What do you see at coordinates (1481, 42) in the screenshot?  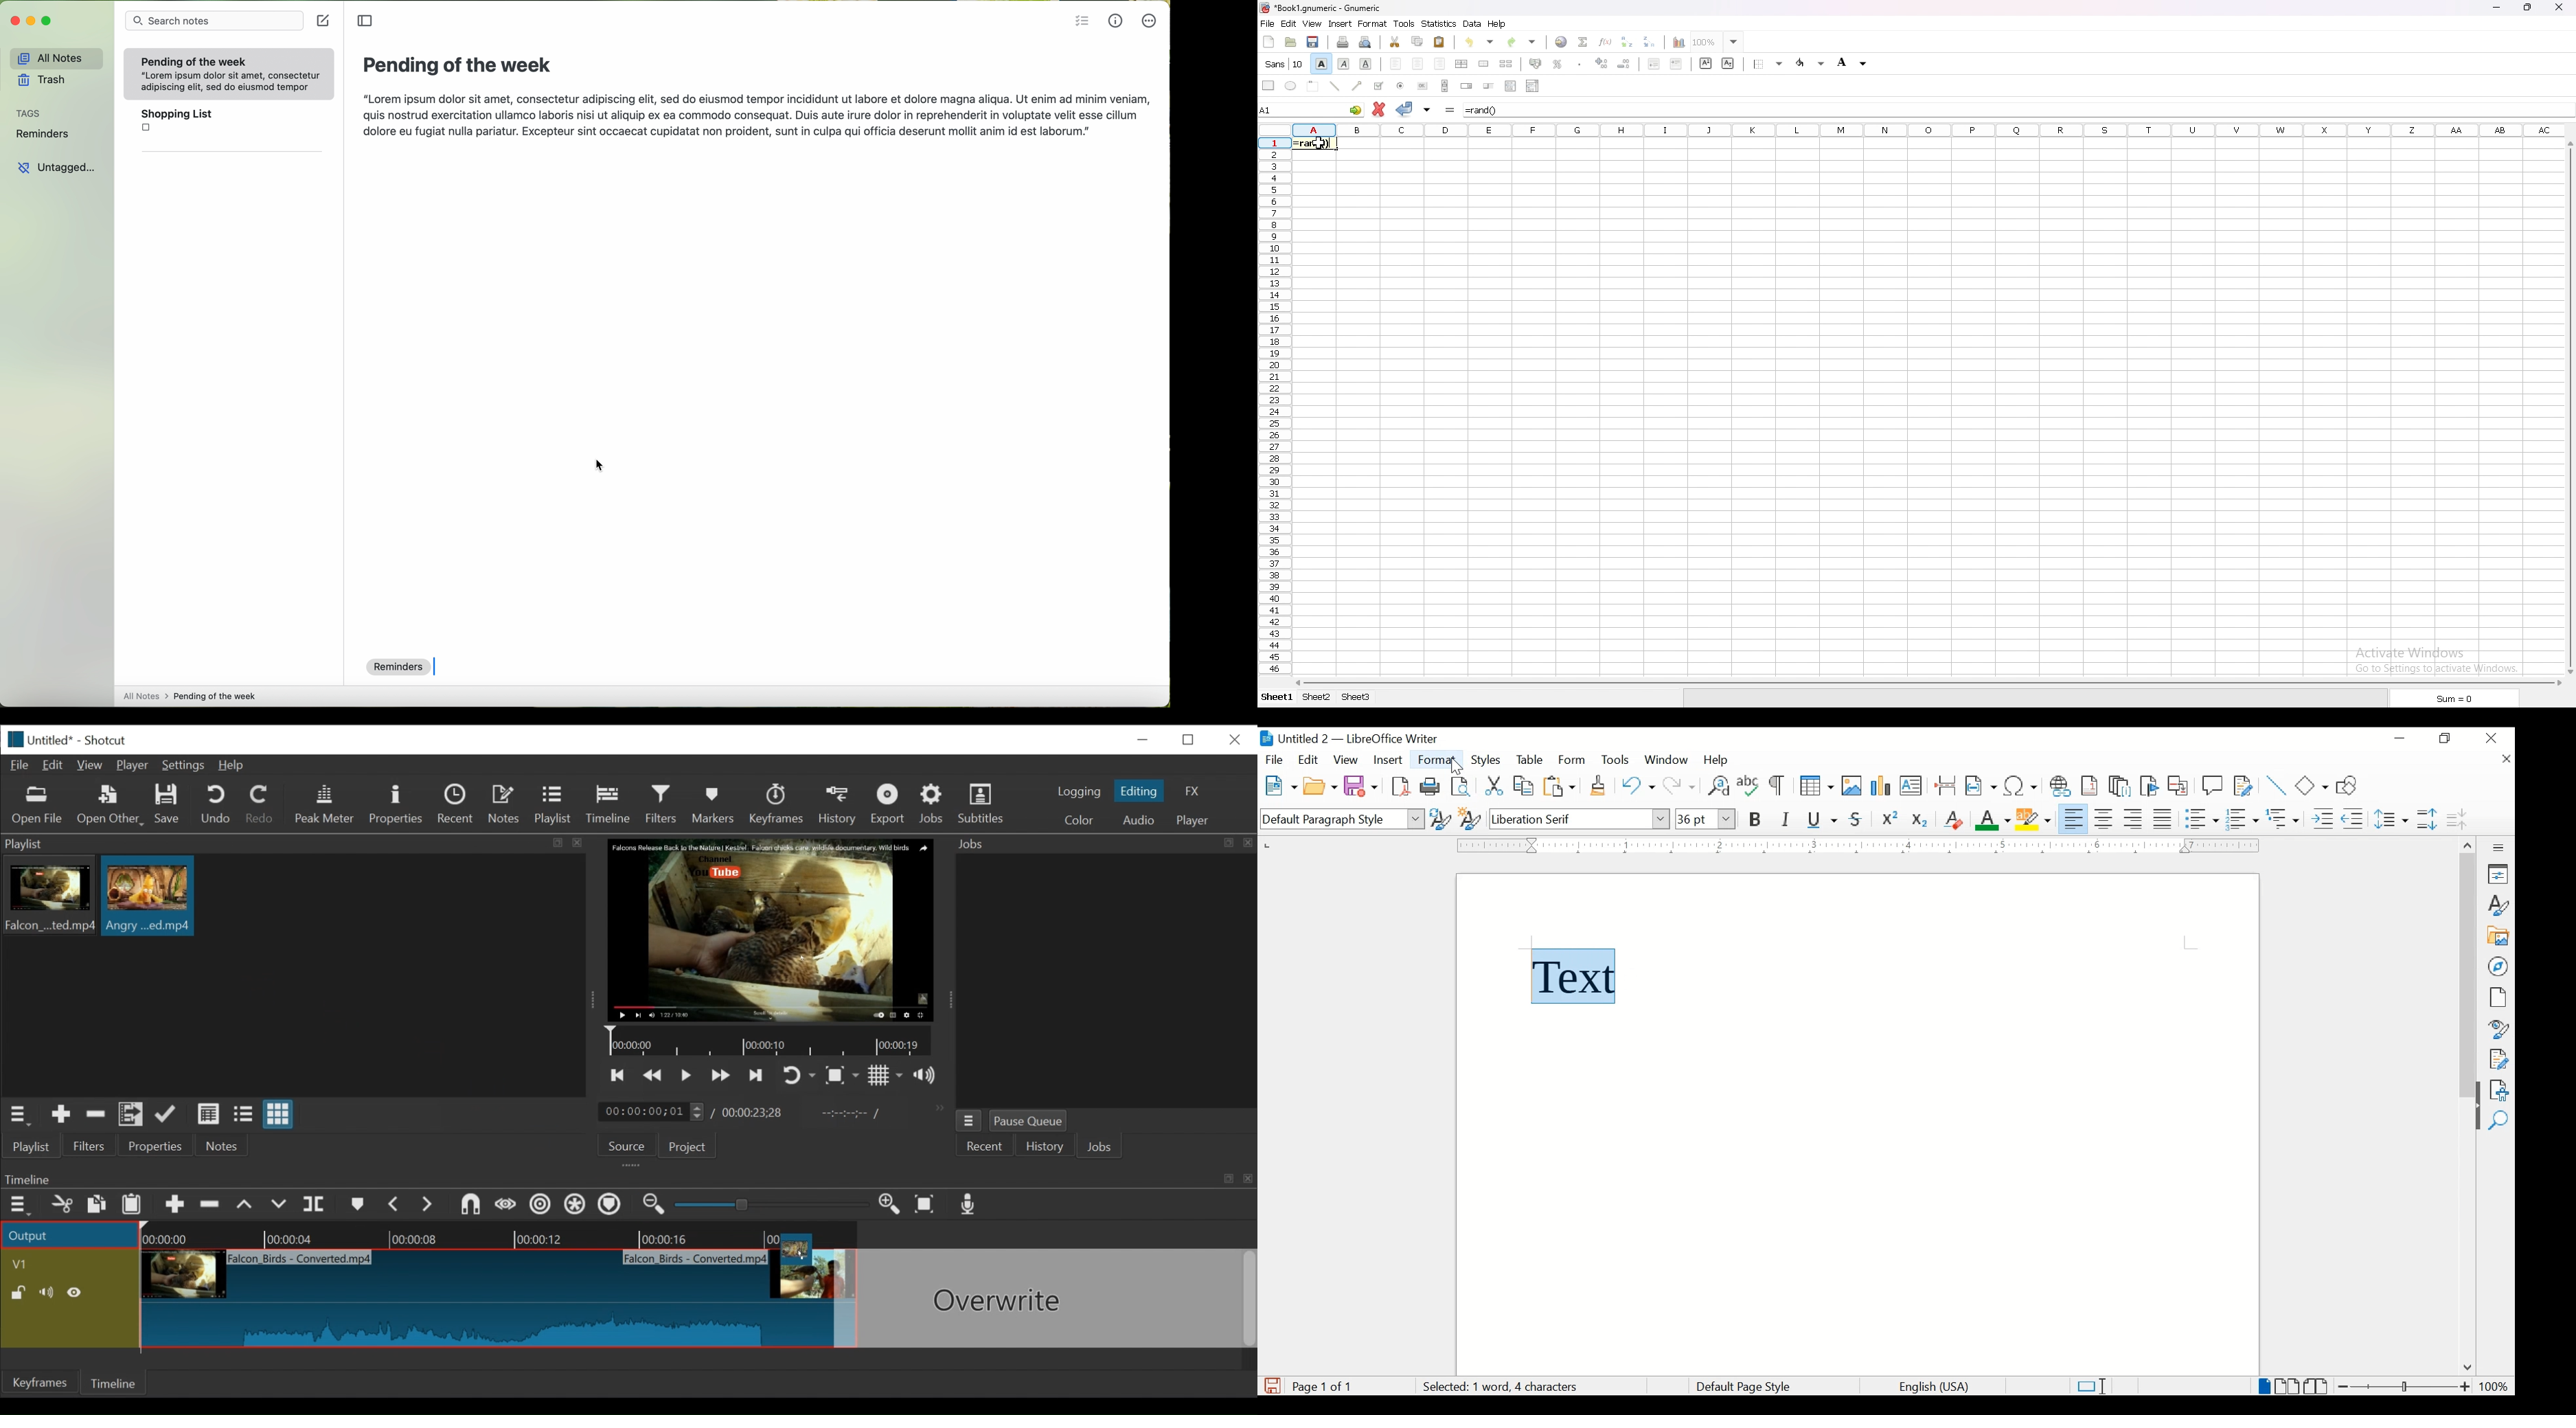 I see `undo` at bounding box center [1481, 42].